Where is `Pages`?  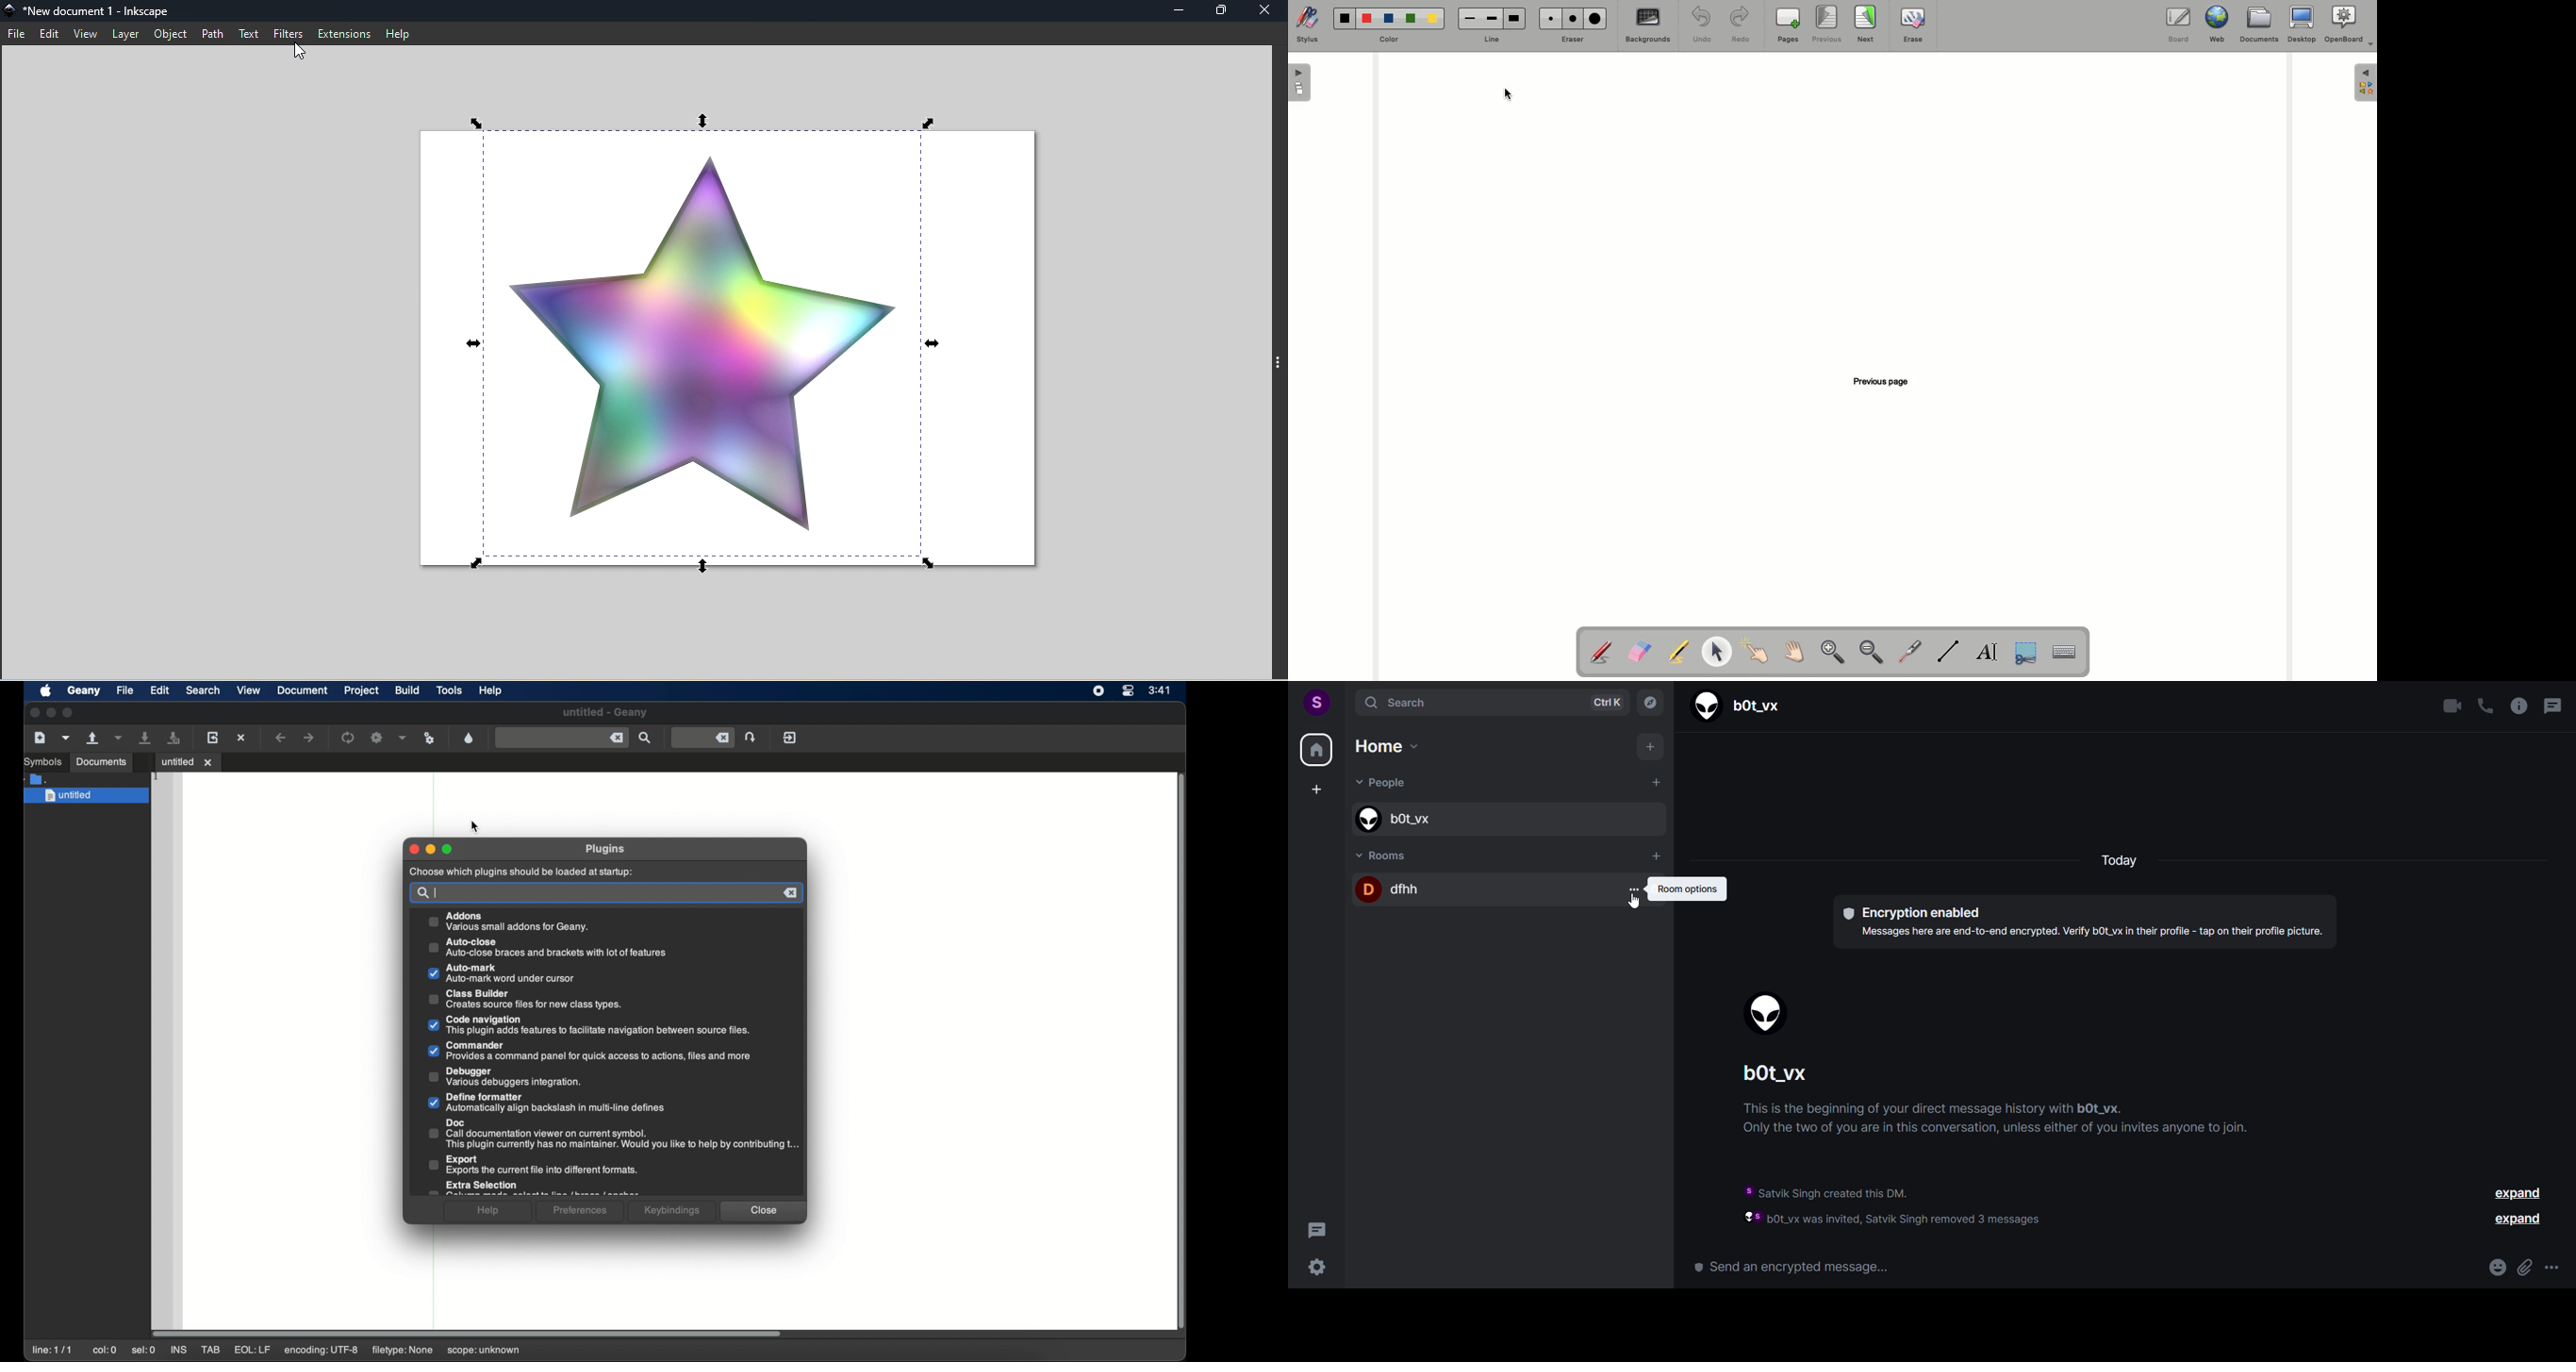 Pages is located at coordinates (1788, 25).